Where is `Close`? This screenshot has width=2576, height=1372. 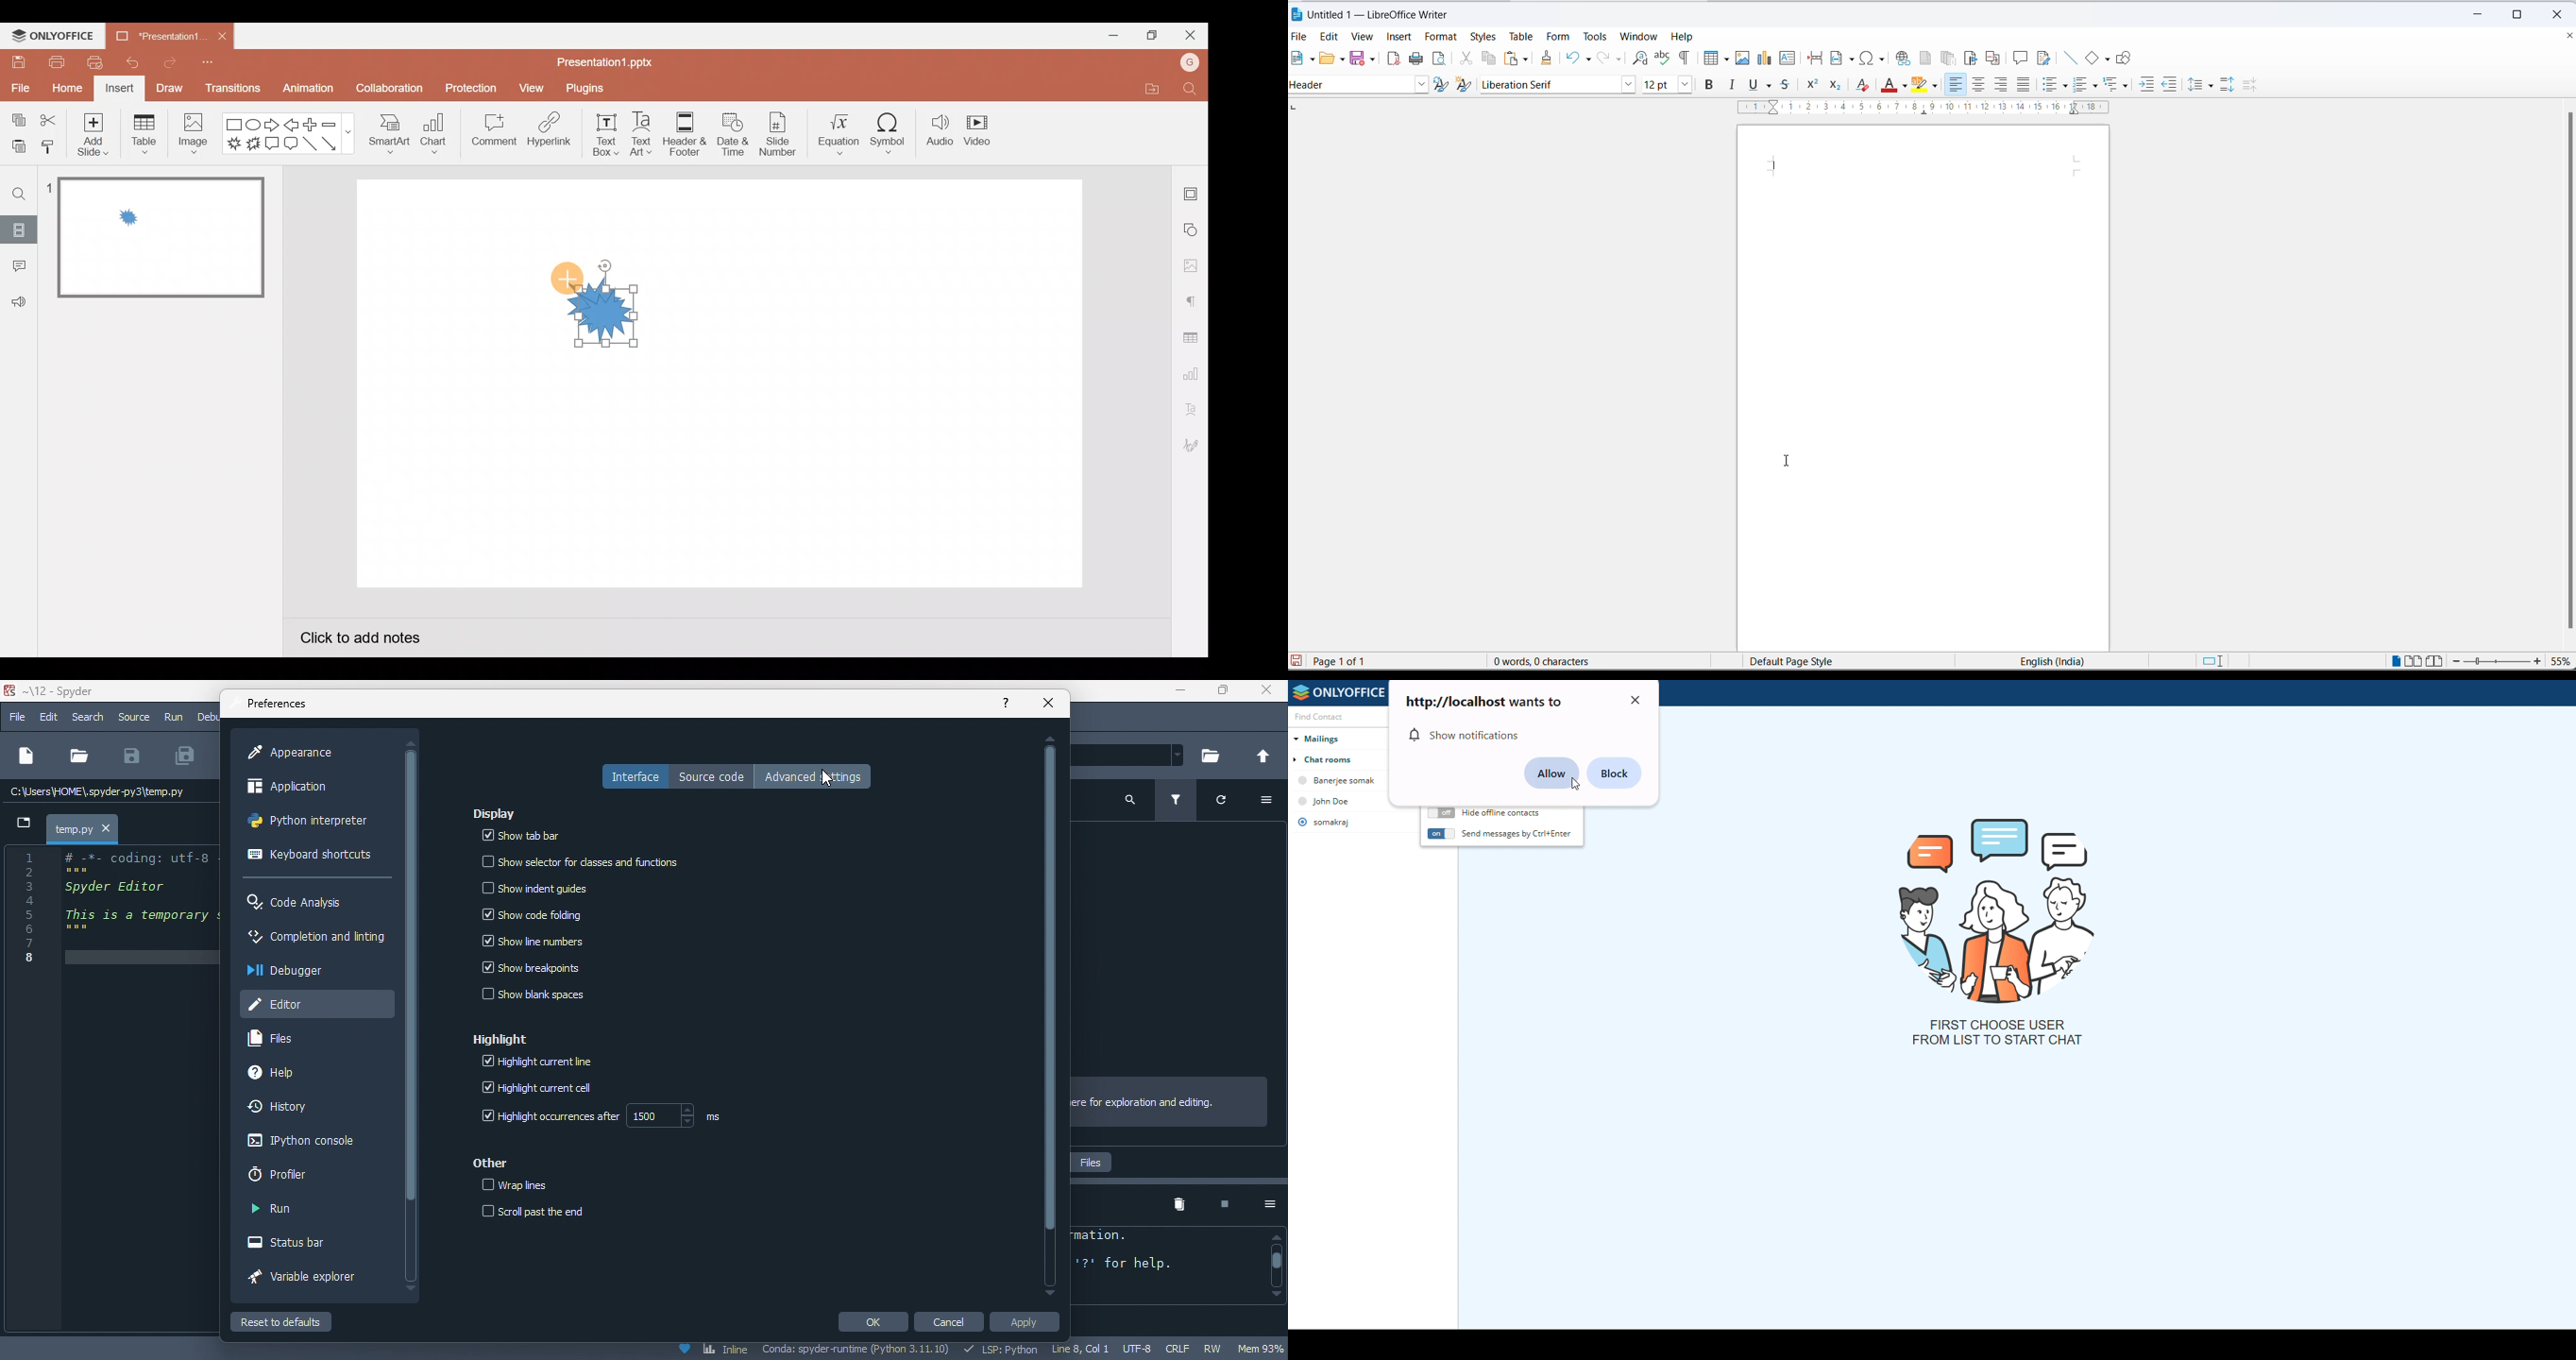
Close is located at coordinates (224, 36).